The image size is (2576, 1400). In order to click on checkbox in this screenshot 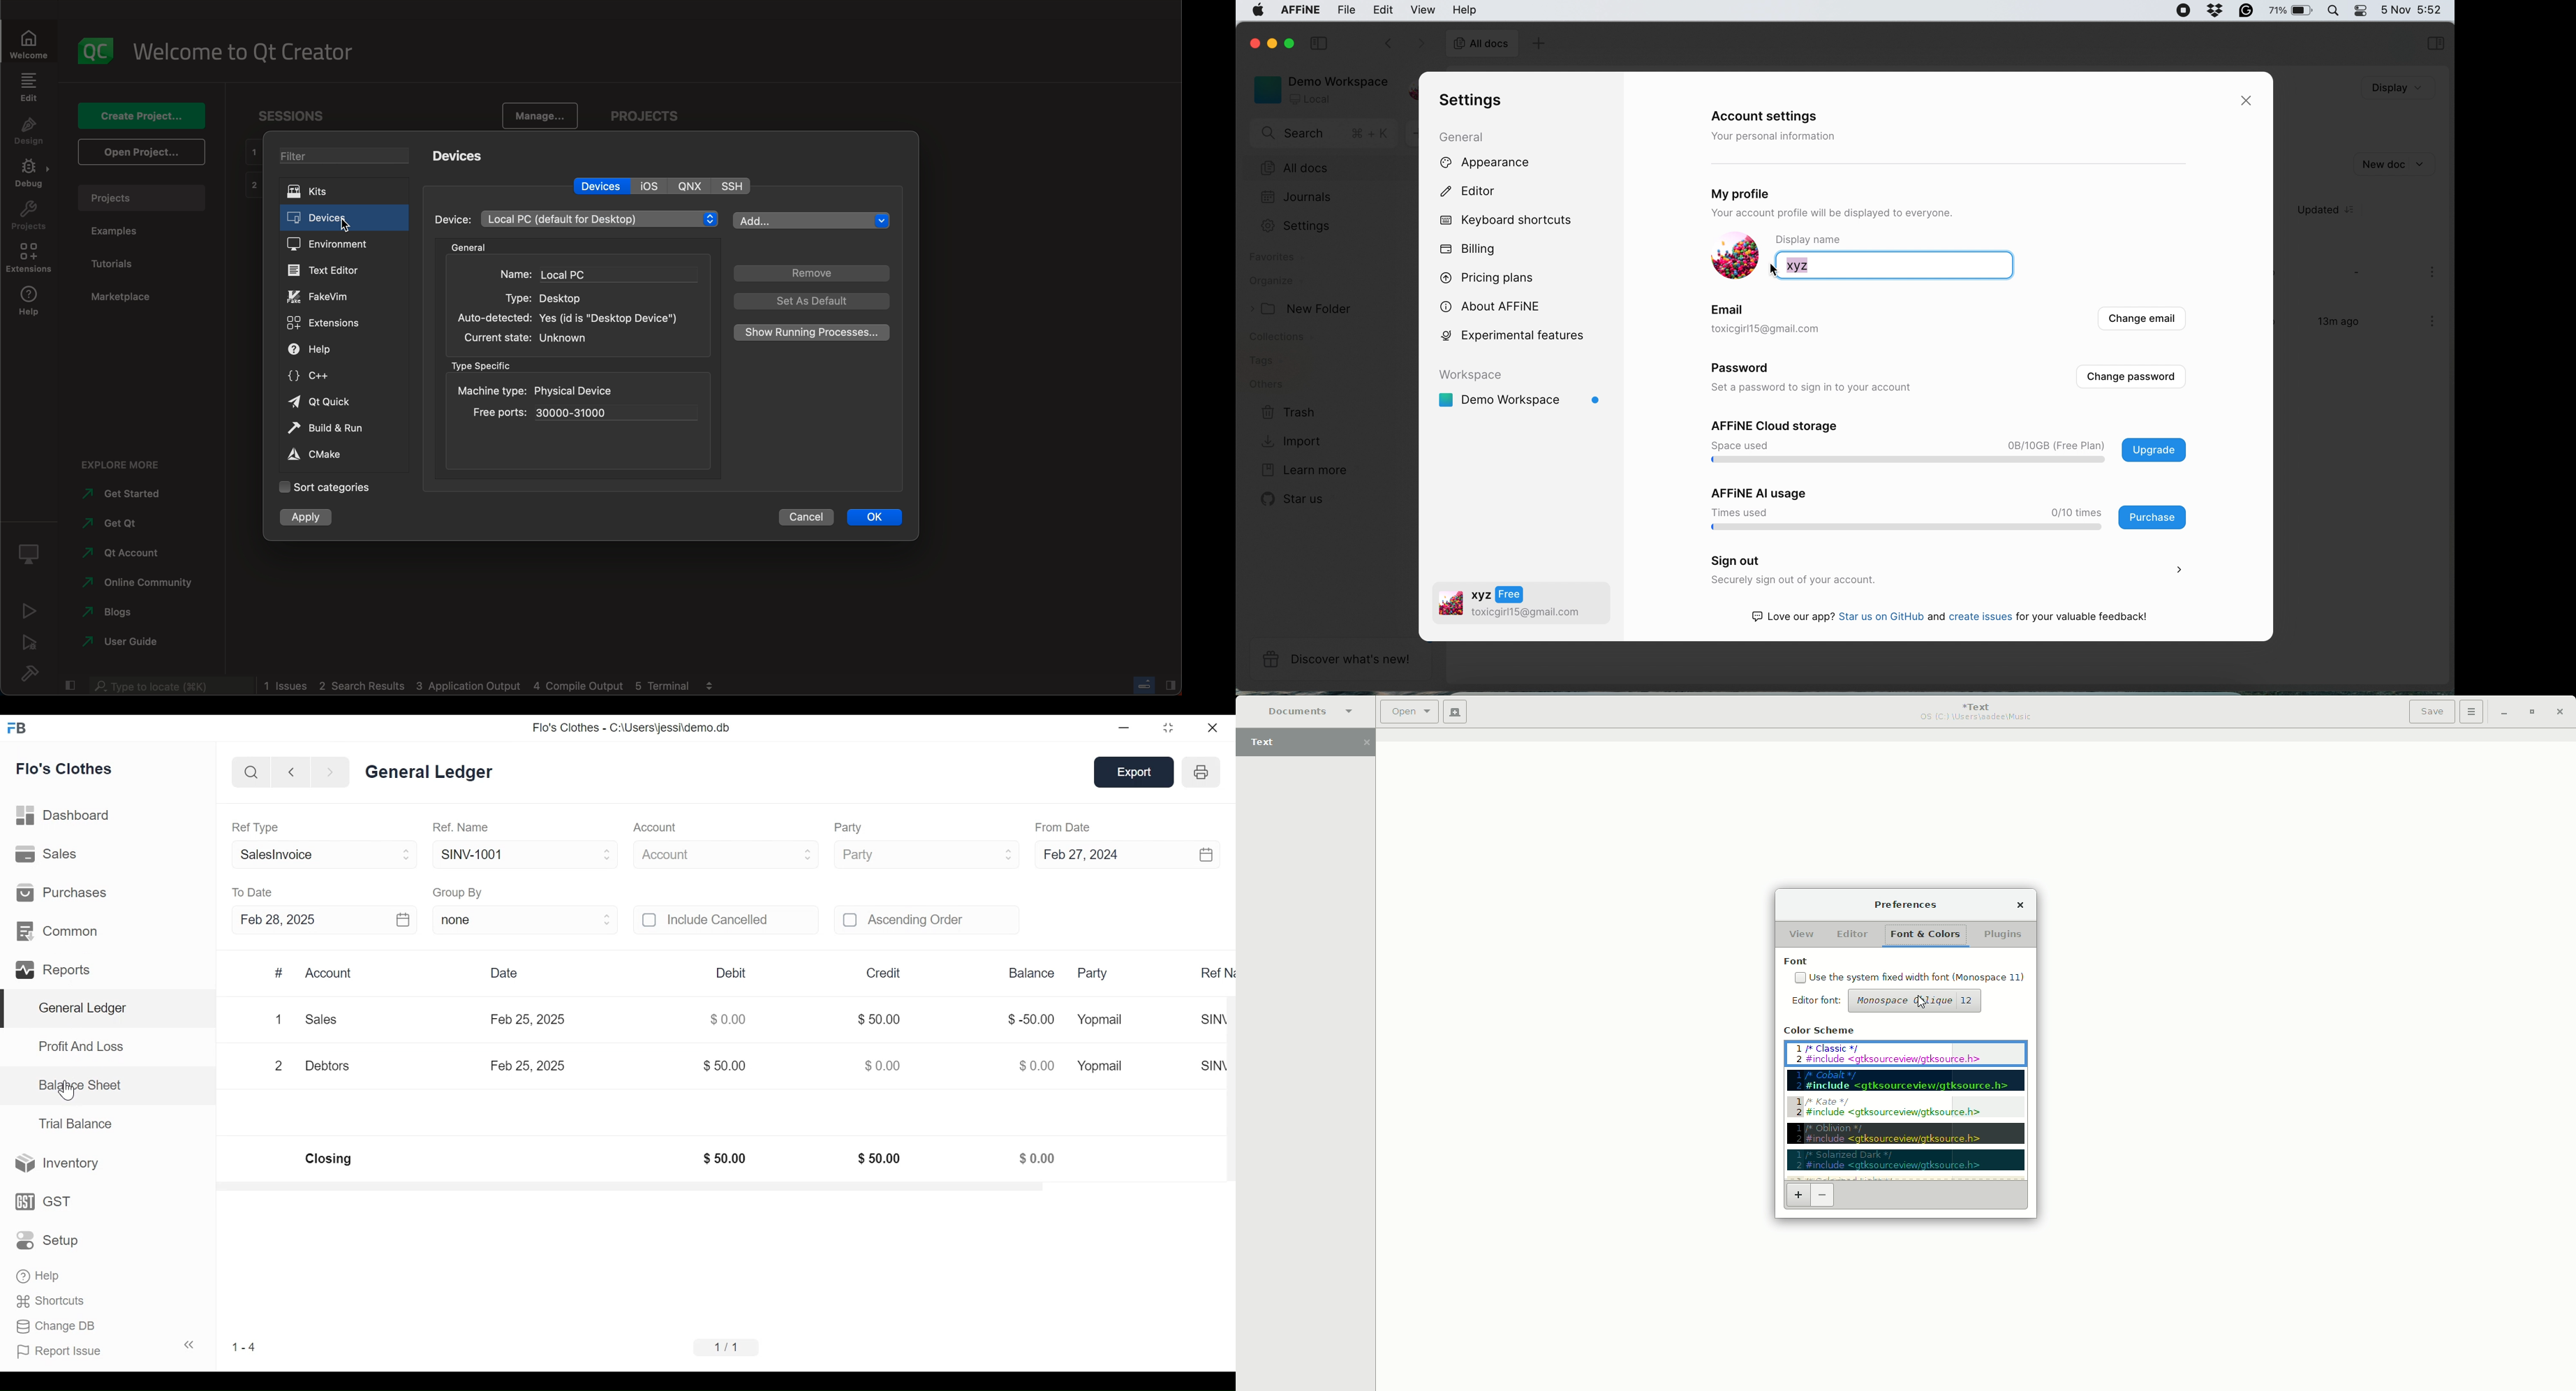, I will do `click(651, 920)`.